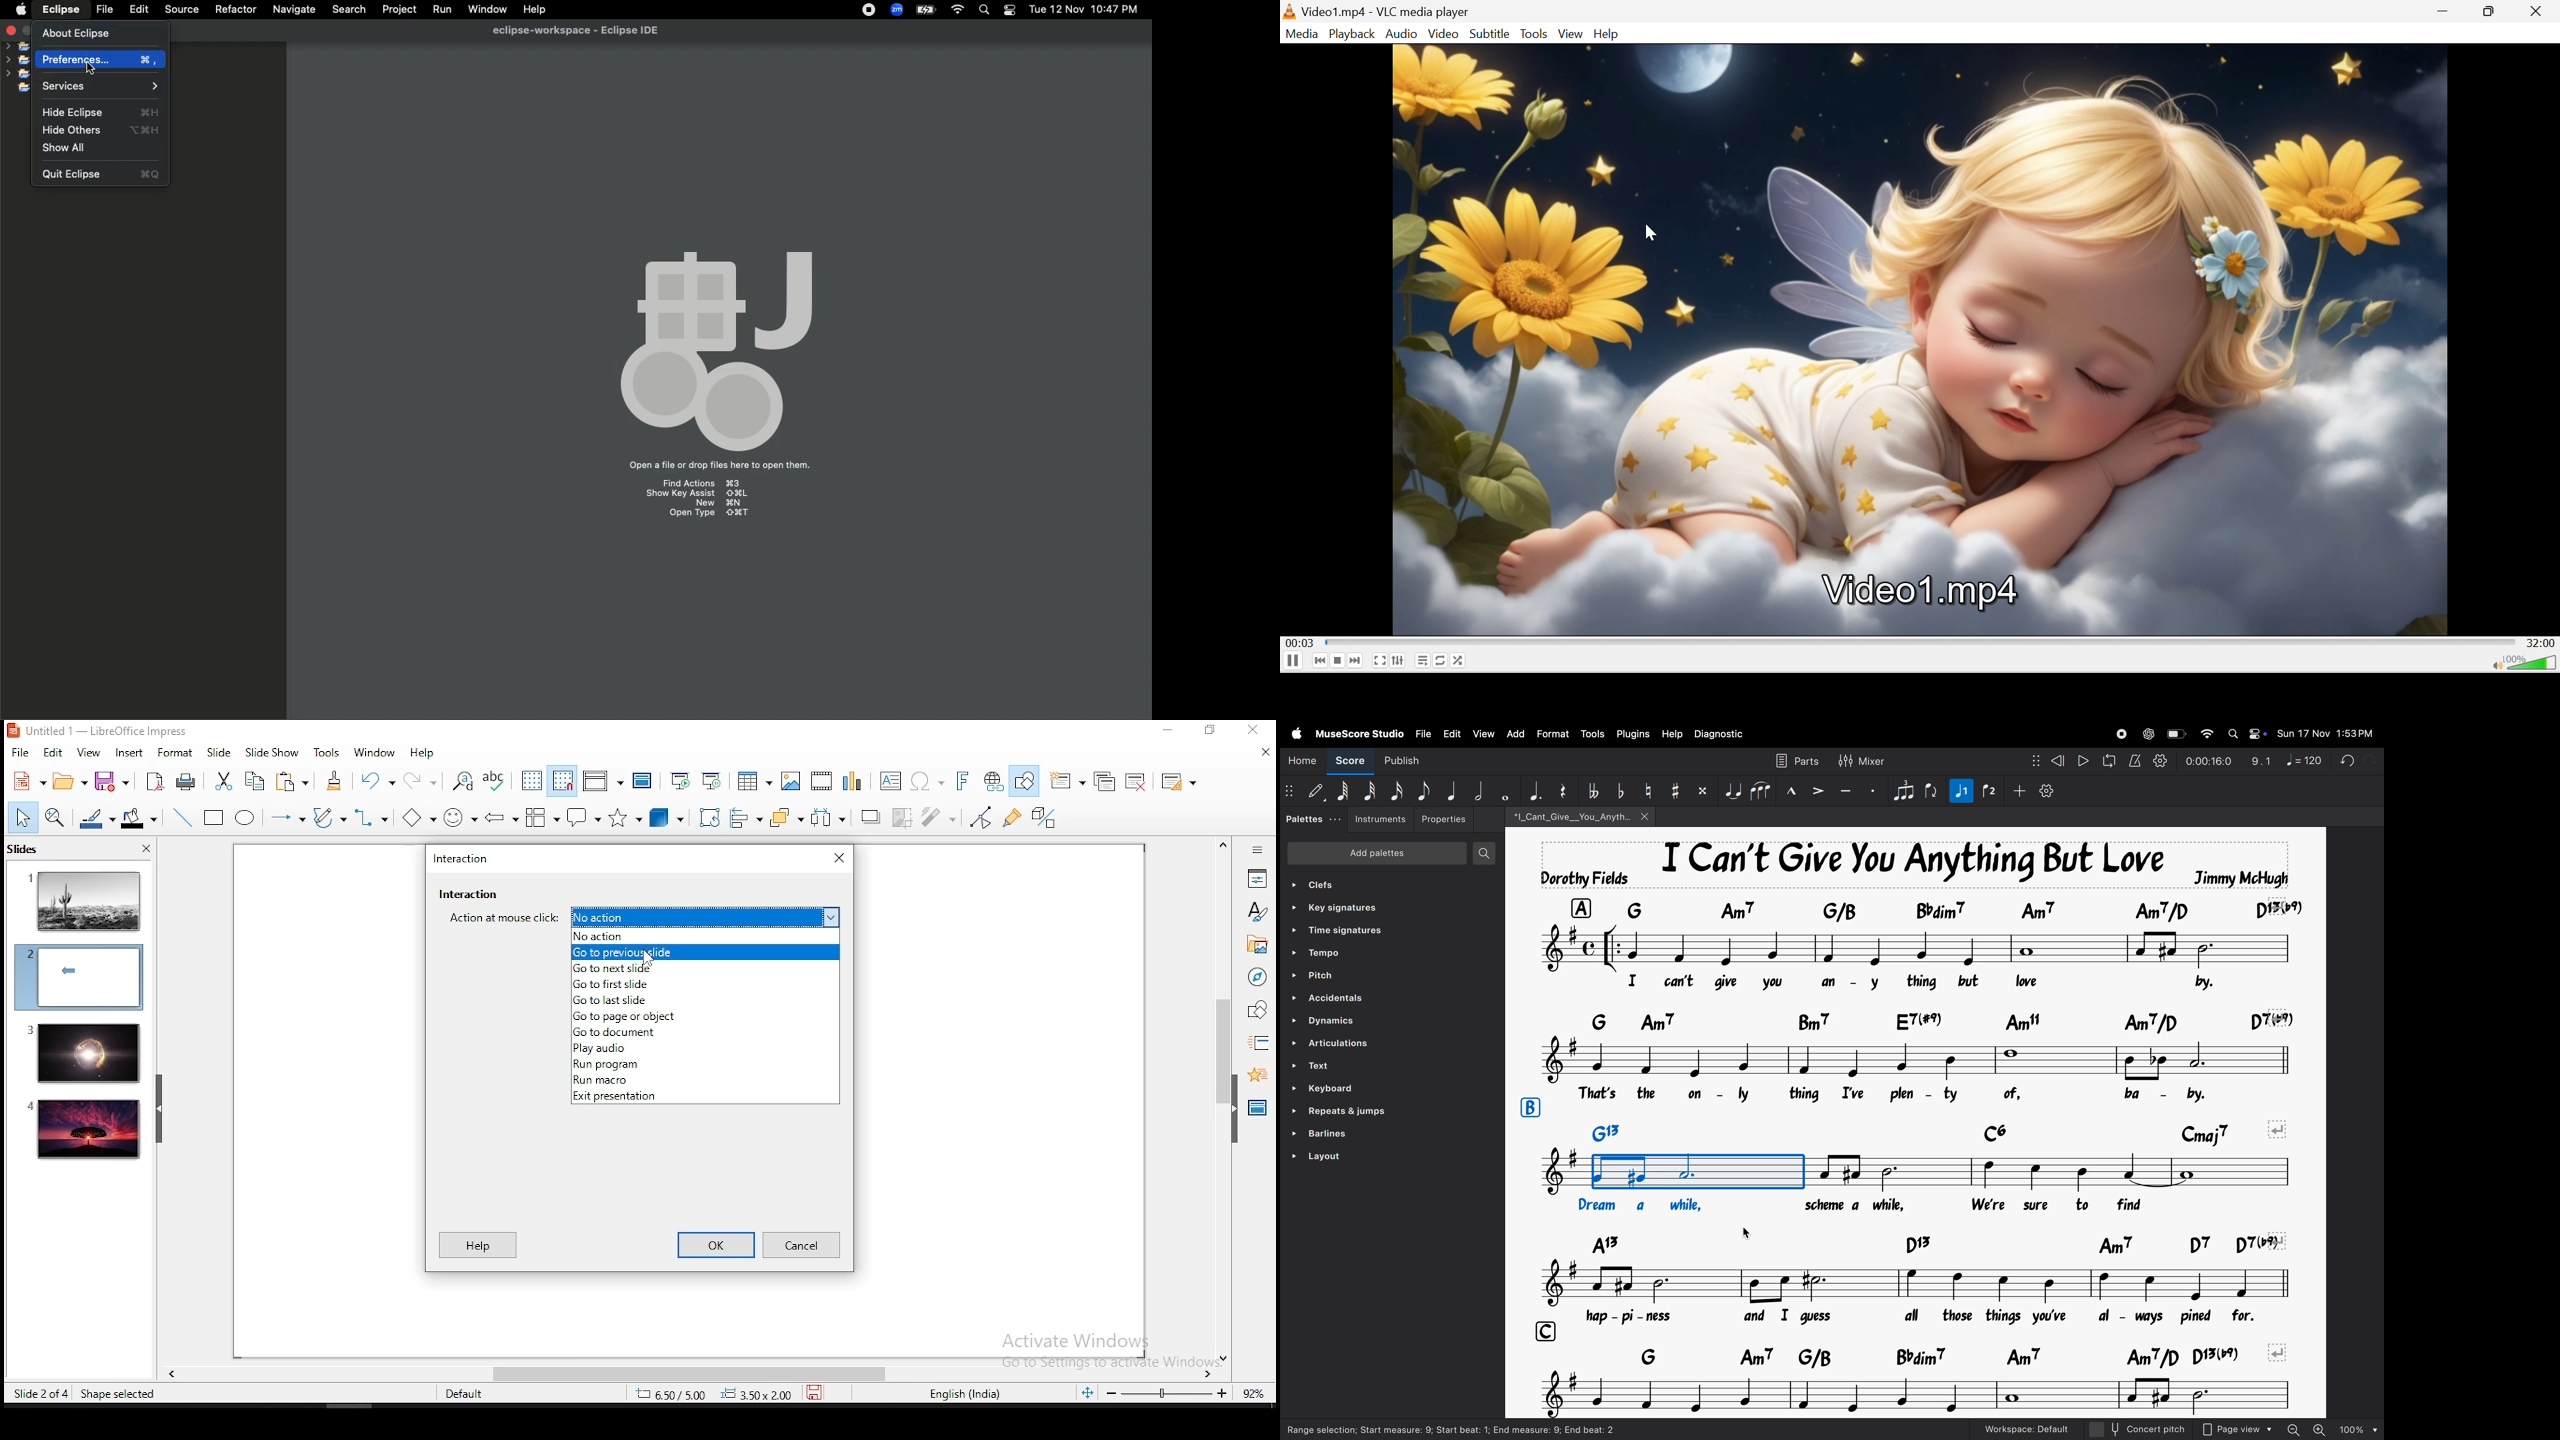 Image resolution: width=2576 pixels, height=1456 pixels. What do you see at coordinates (328, 753) in the screenshot?
I see `tools` at bounding box center [328, 753].